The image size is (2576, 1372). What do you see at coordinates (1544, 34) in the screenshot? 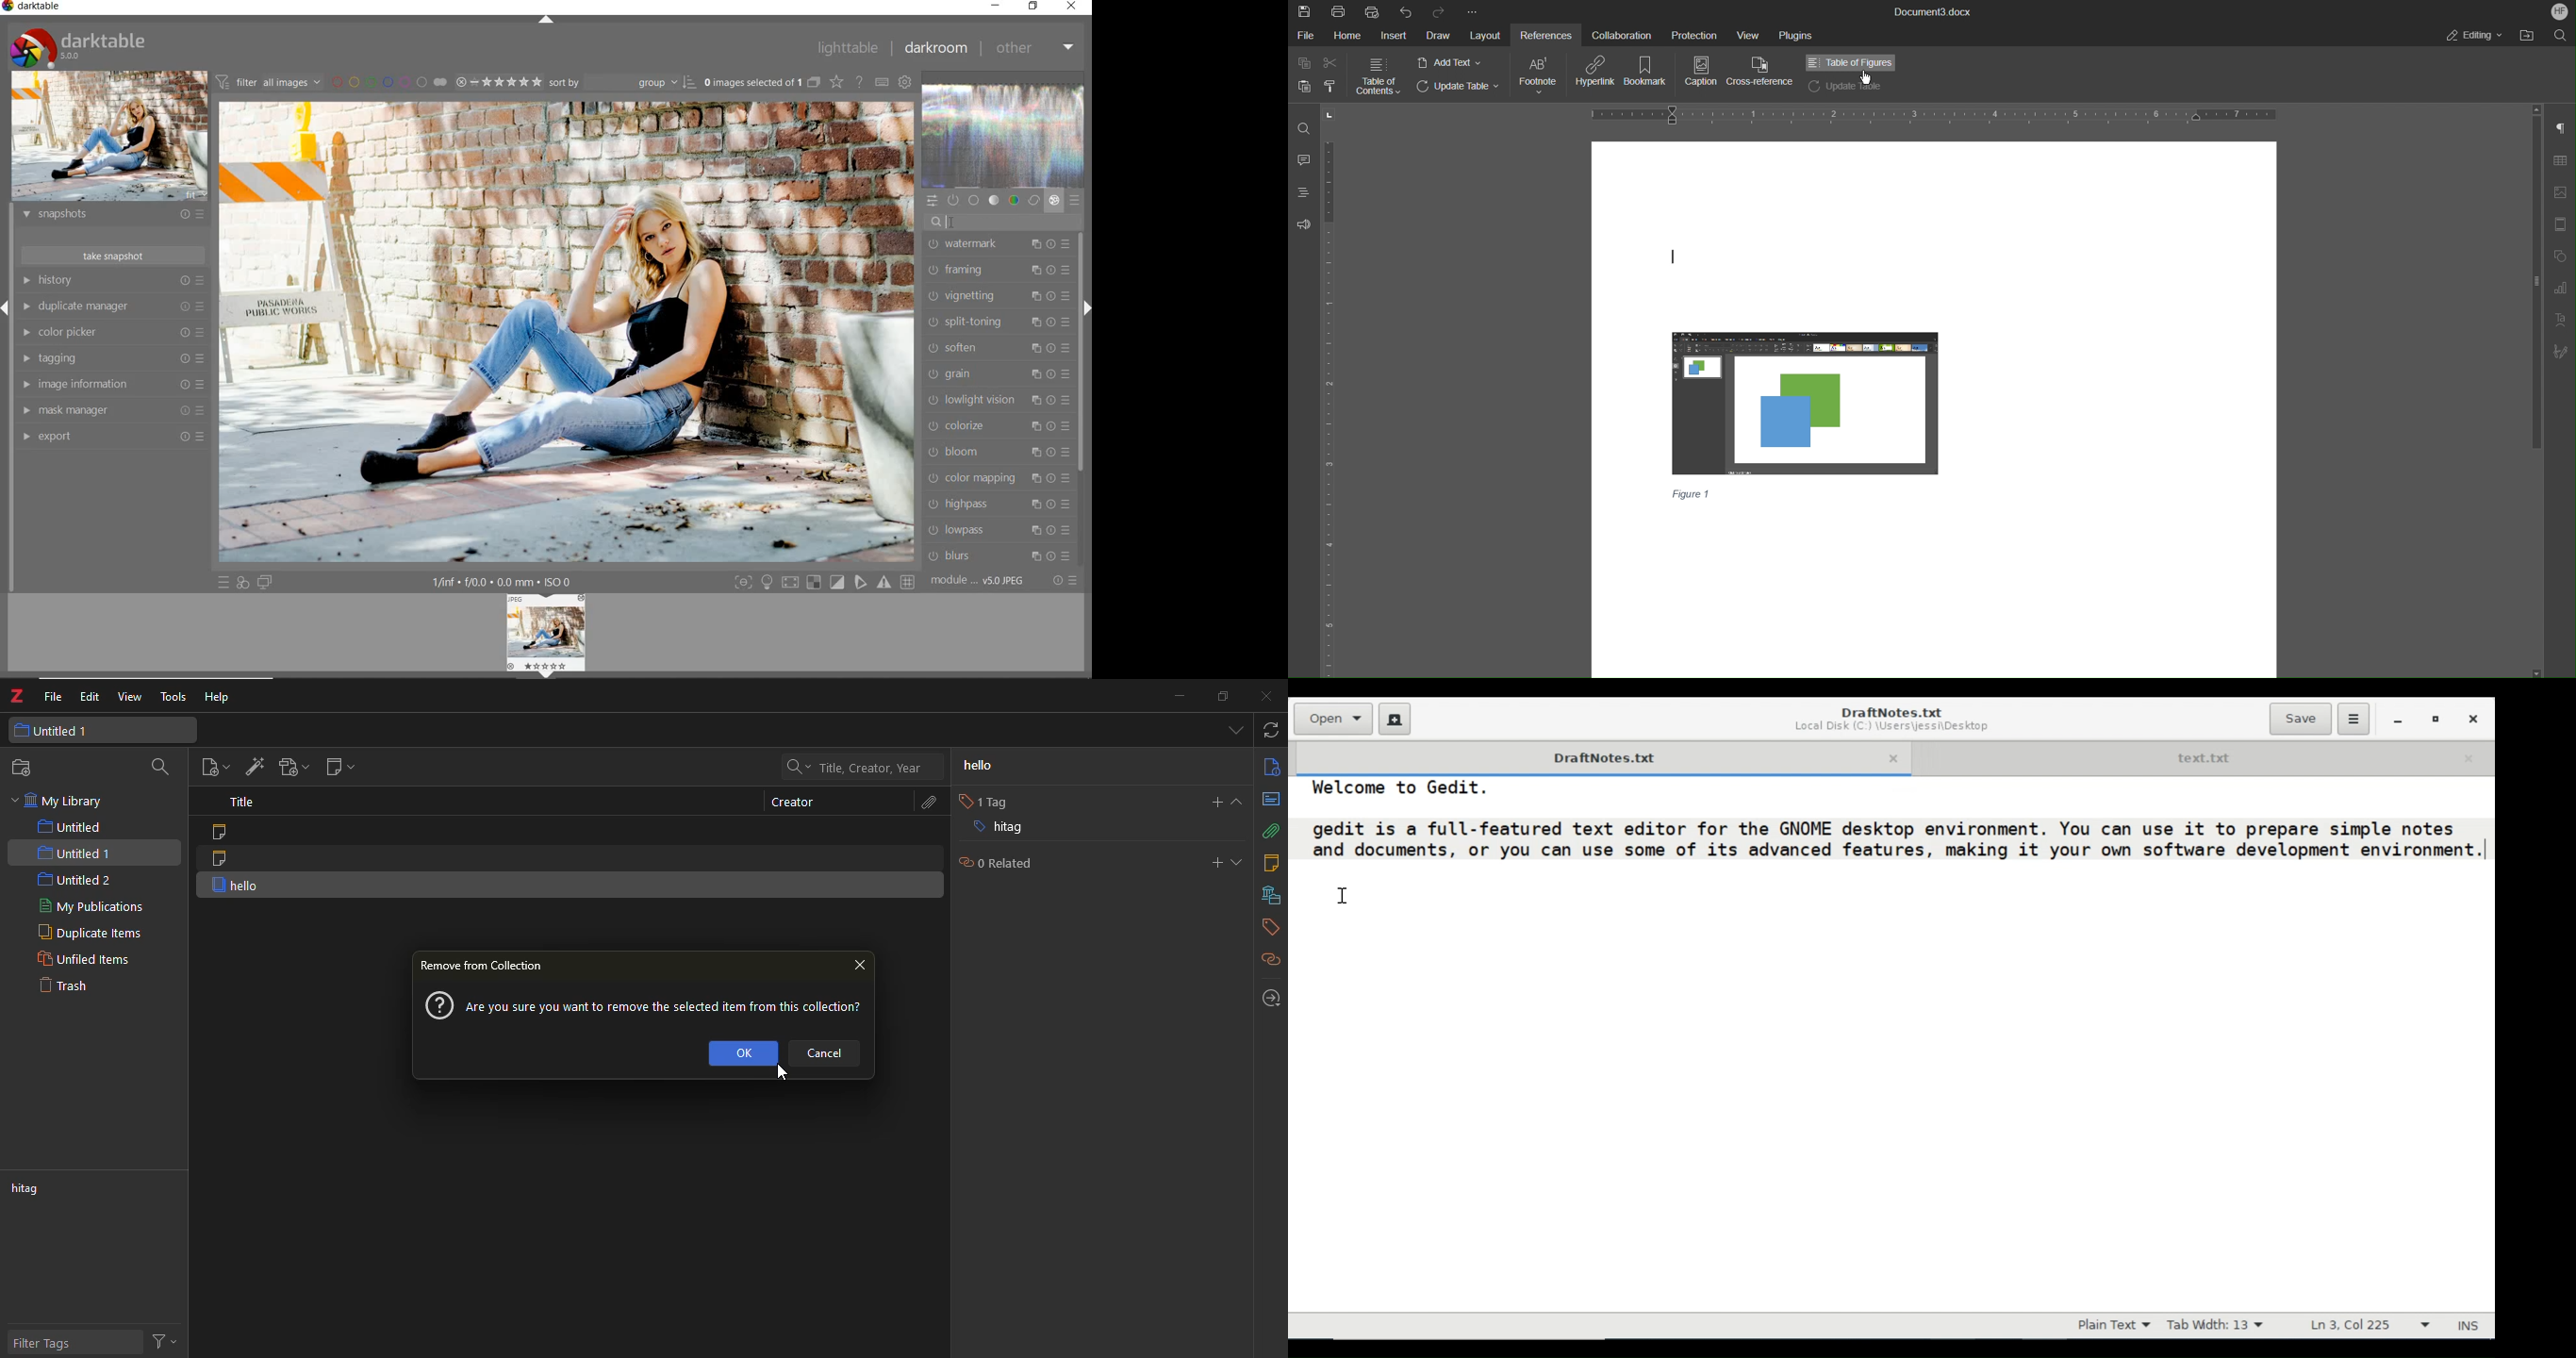
I see `References` at bounding box center [1544, 34].